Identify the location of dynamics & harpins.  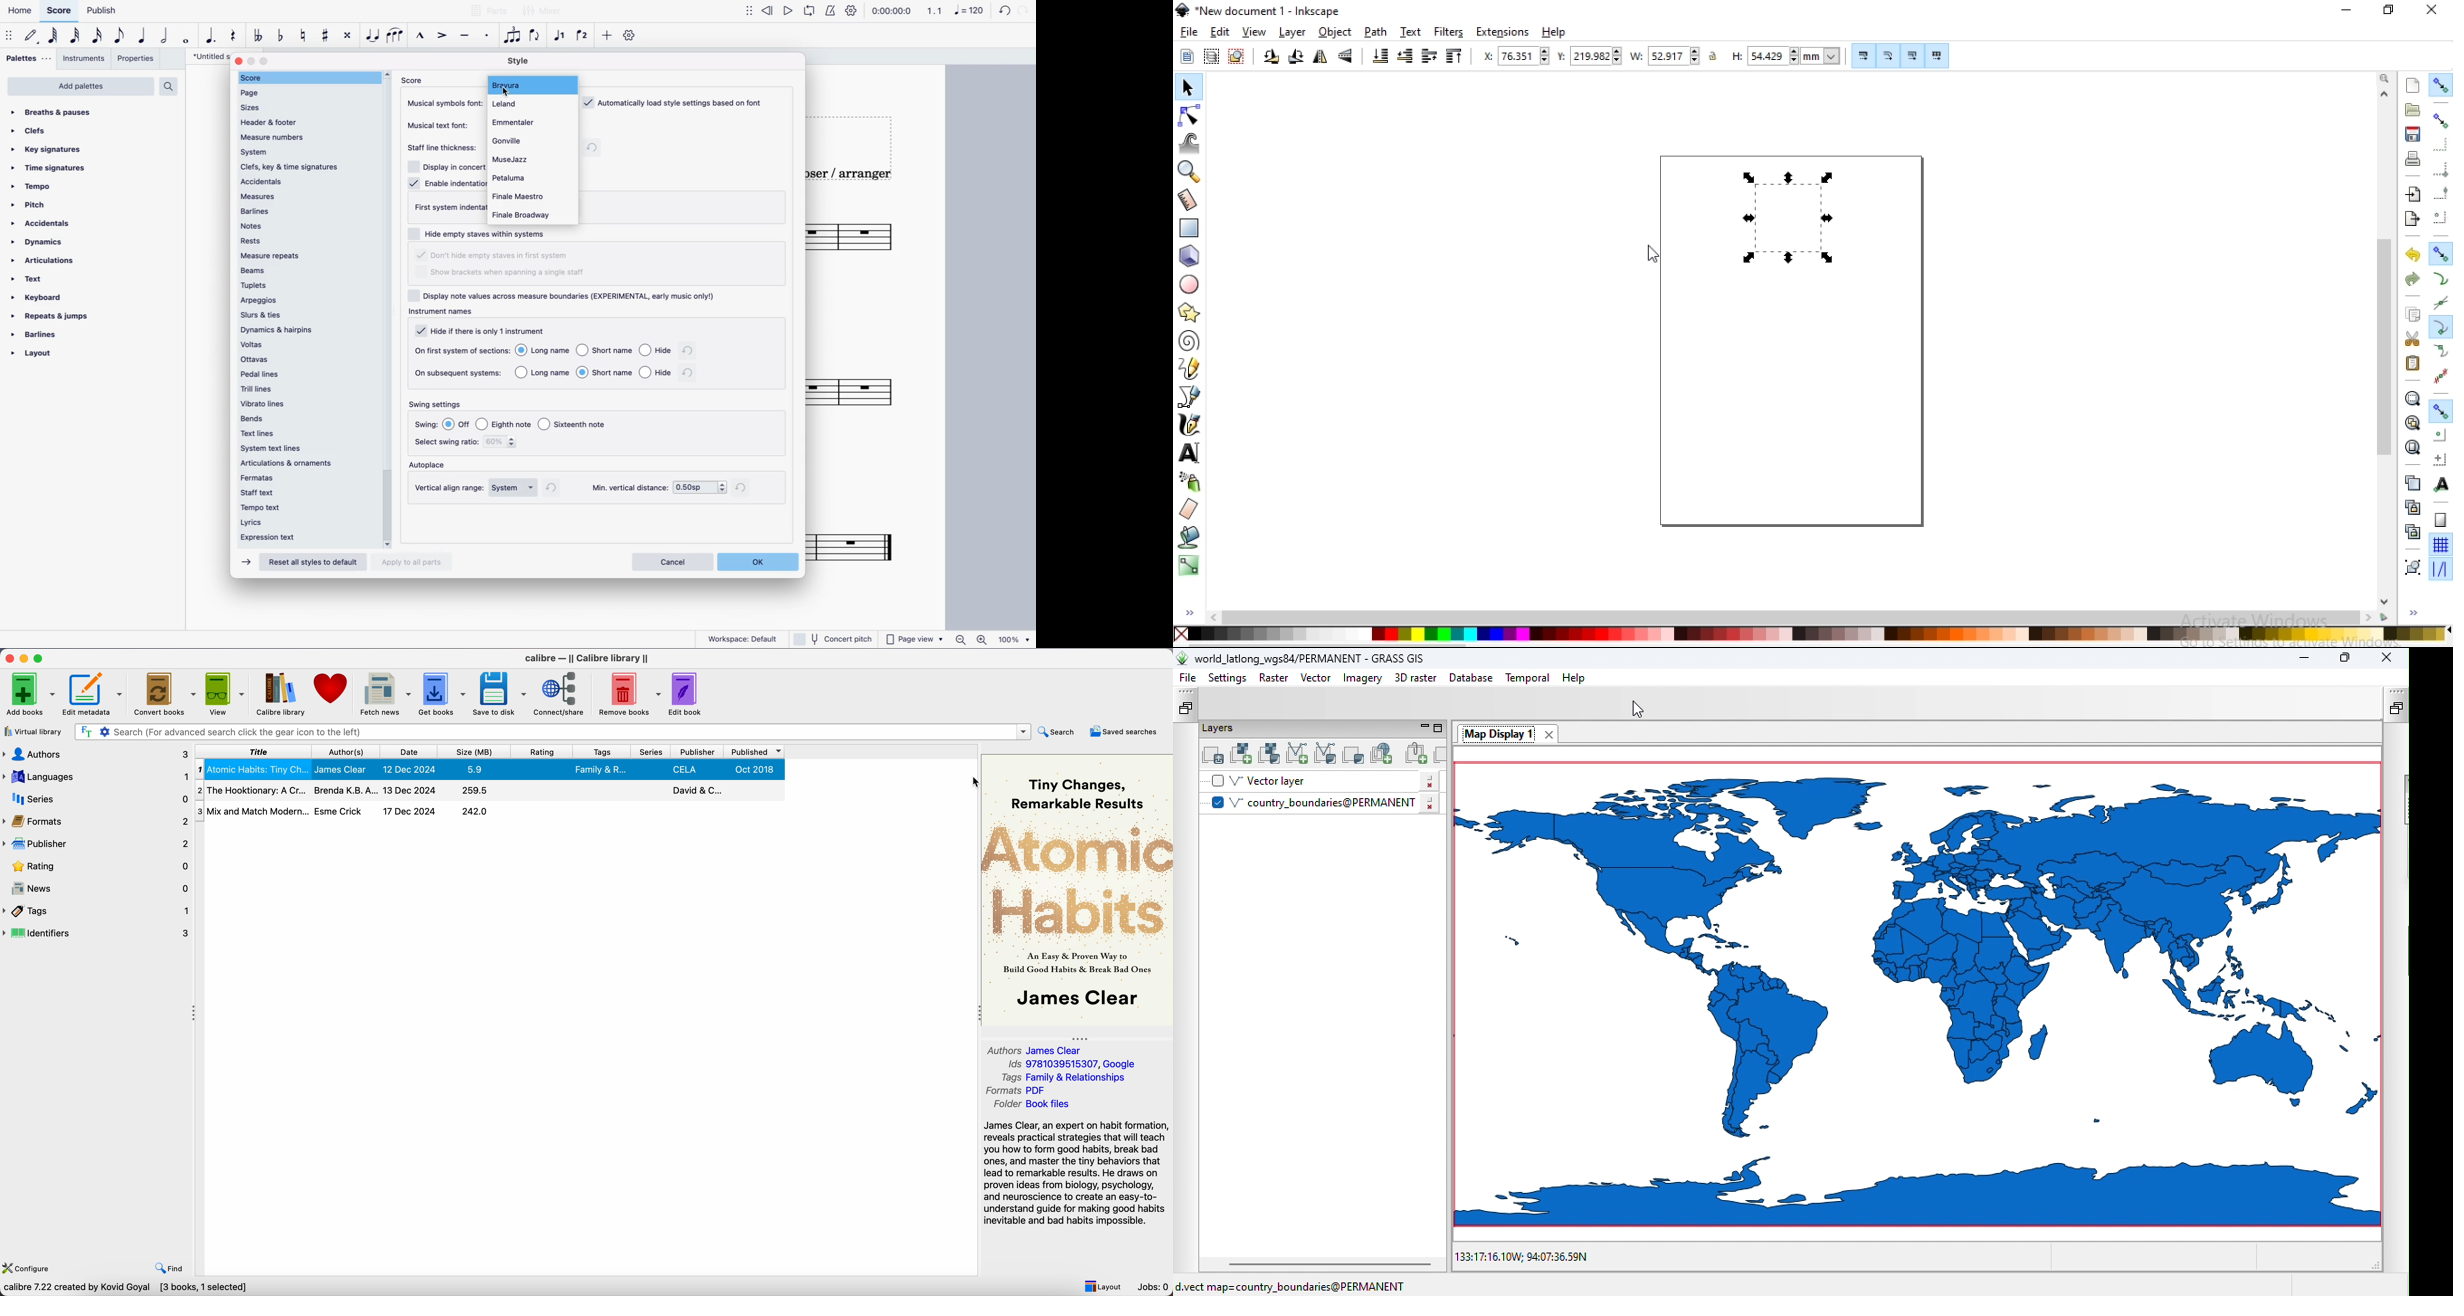
(307, 330).